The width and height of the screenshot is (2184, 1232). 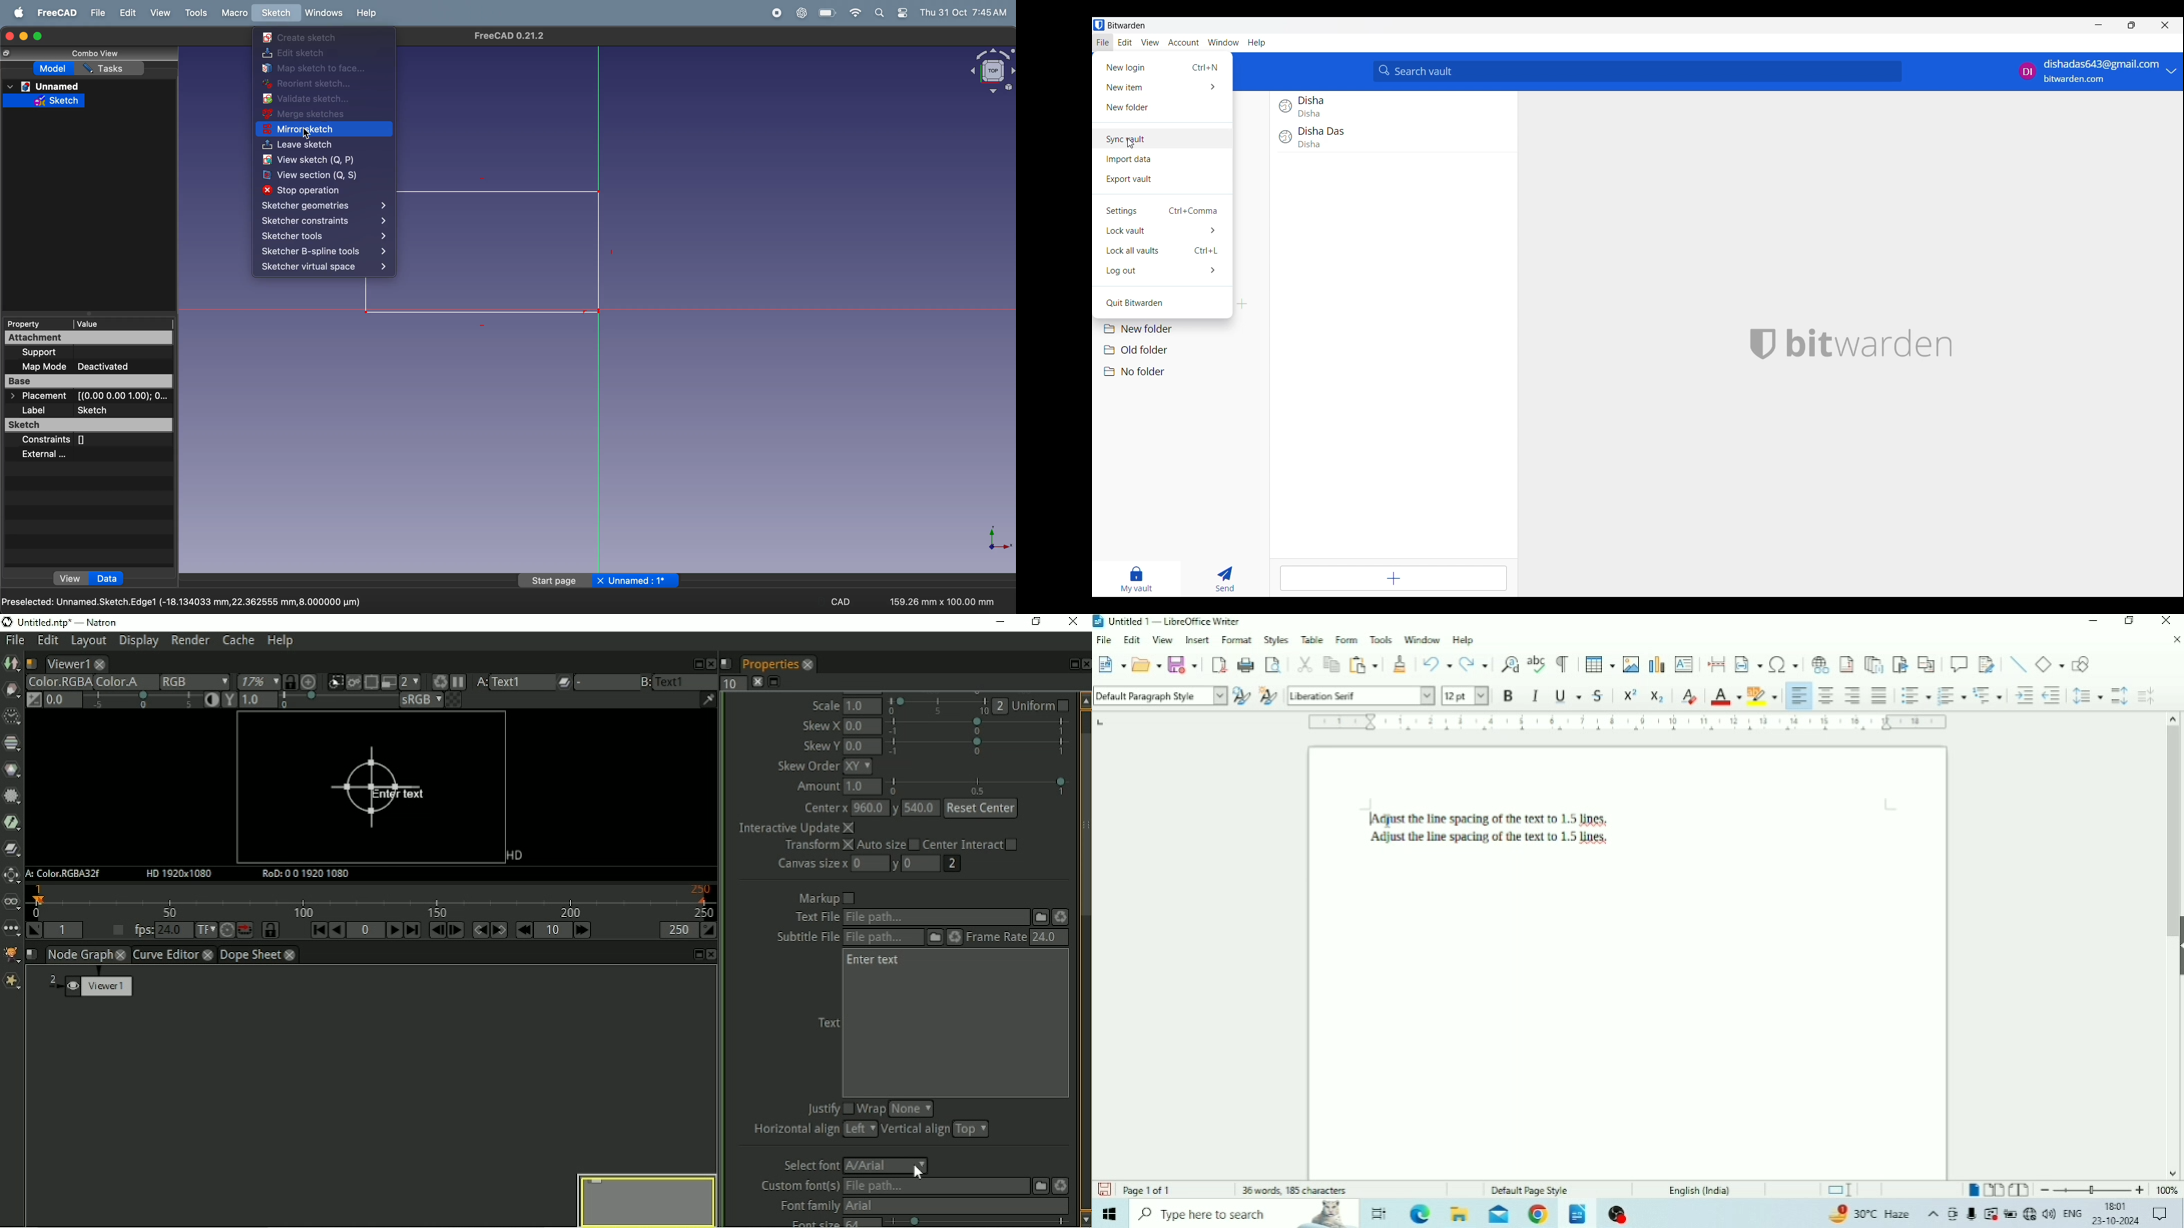 I want to click on Lock vault options, so click(x=1162, y=231).